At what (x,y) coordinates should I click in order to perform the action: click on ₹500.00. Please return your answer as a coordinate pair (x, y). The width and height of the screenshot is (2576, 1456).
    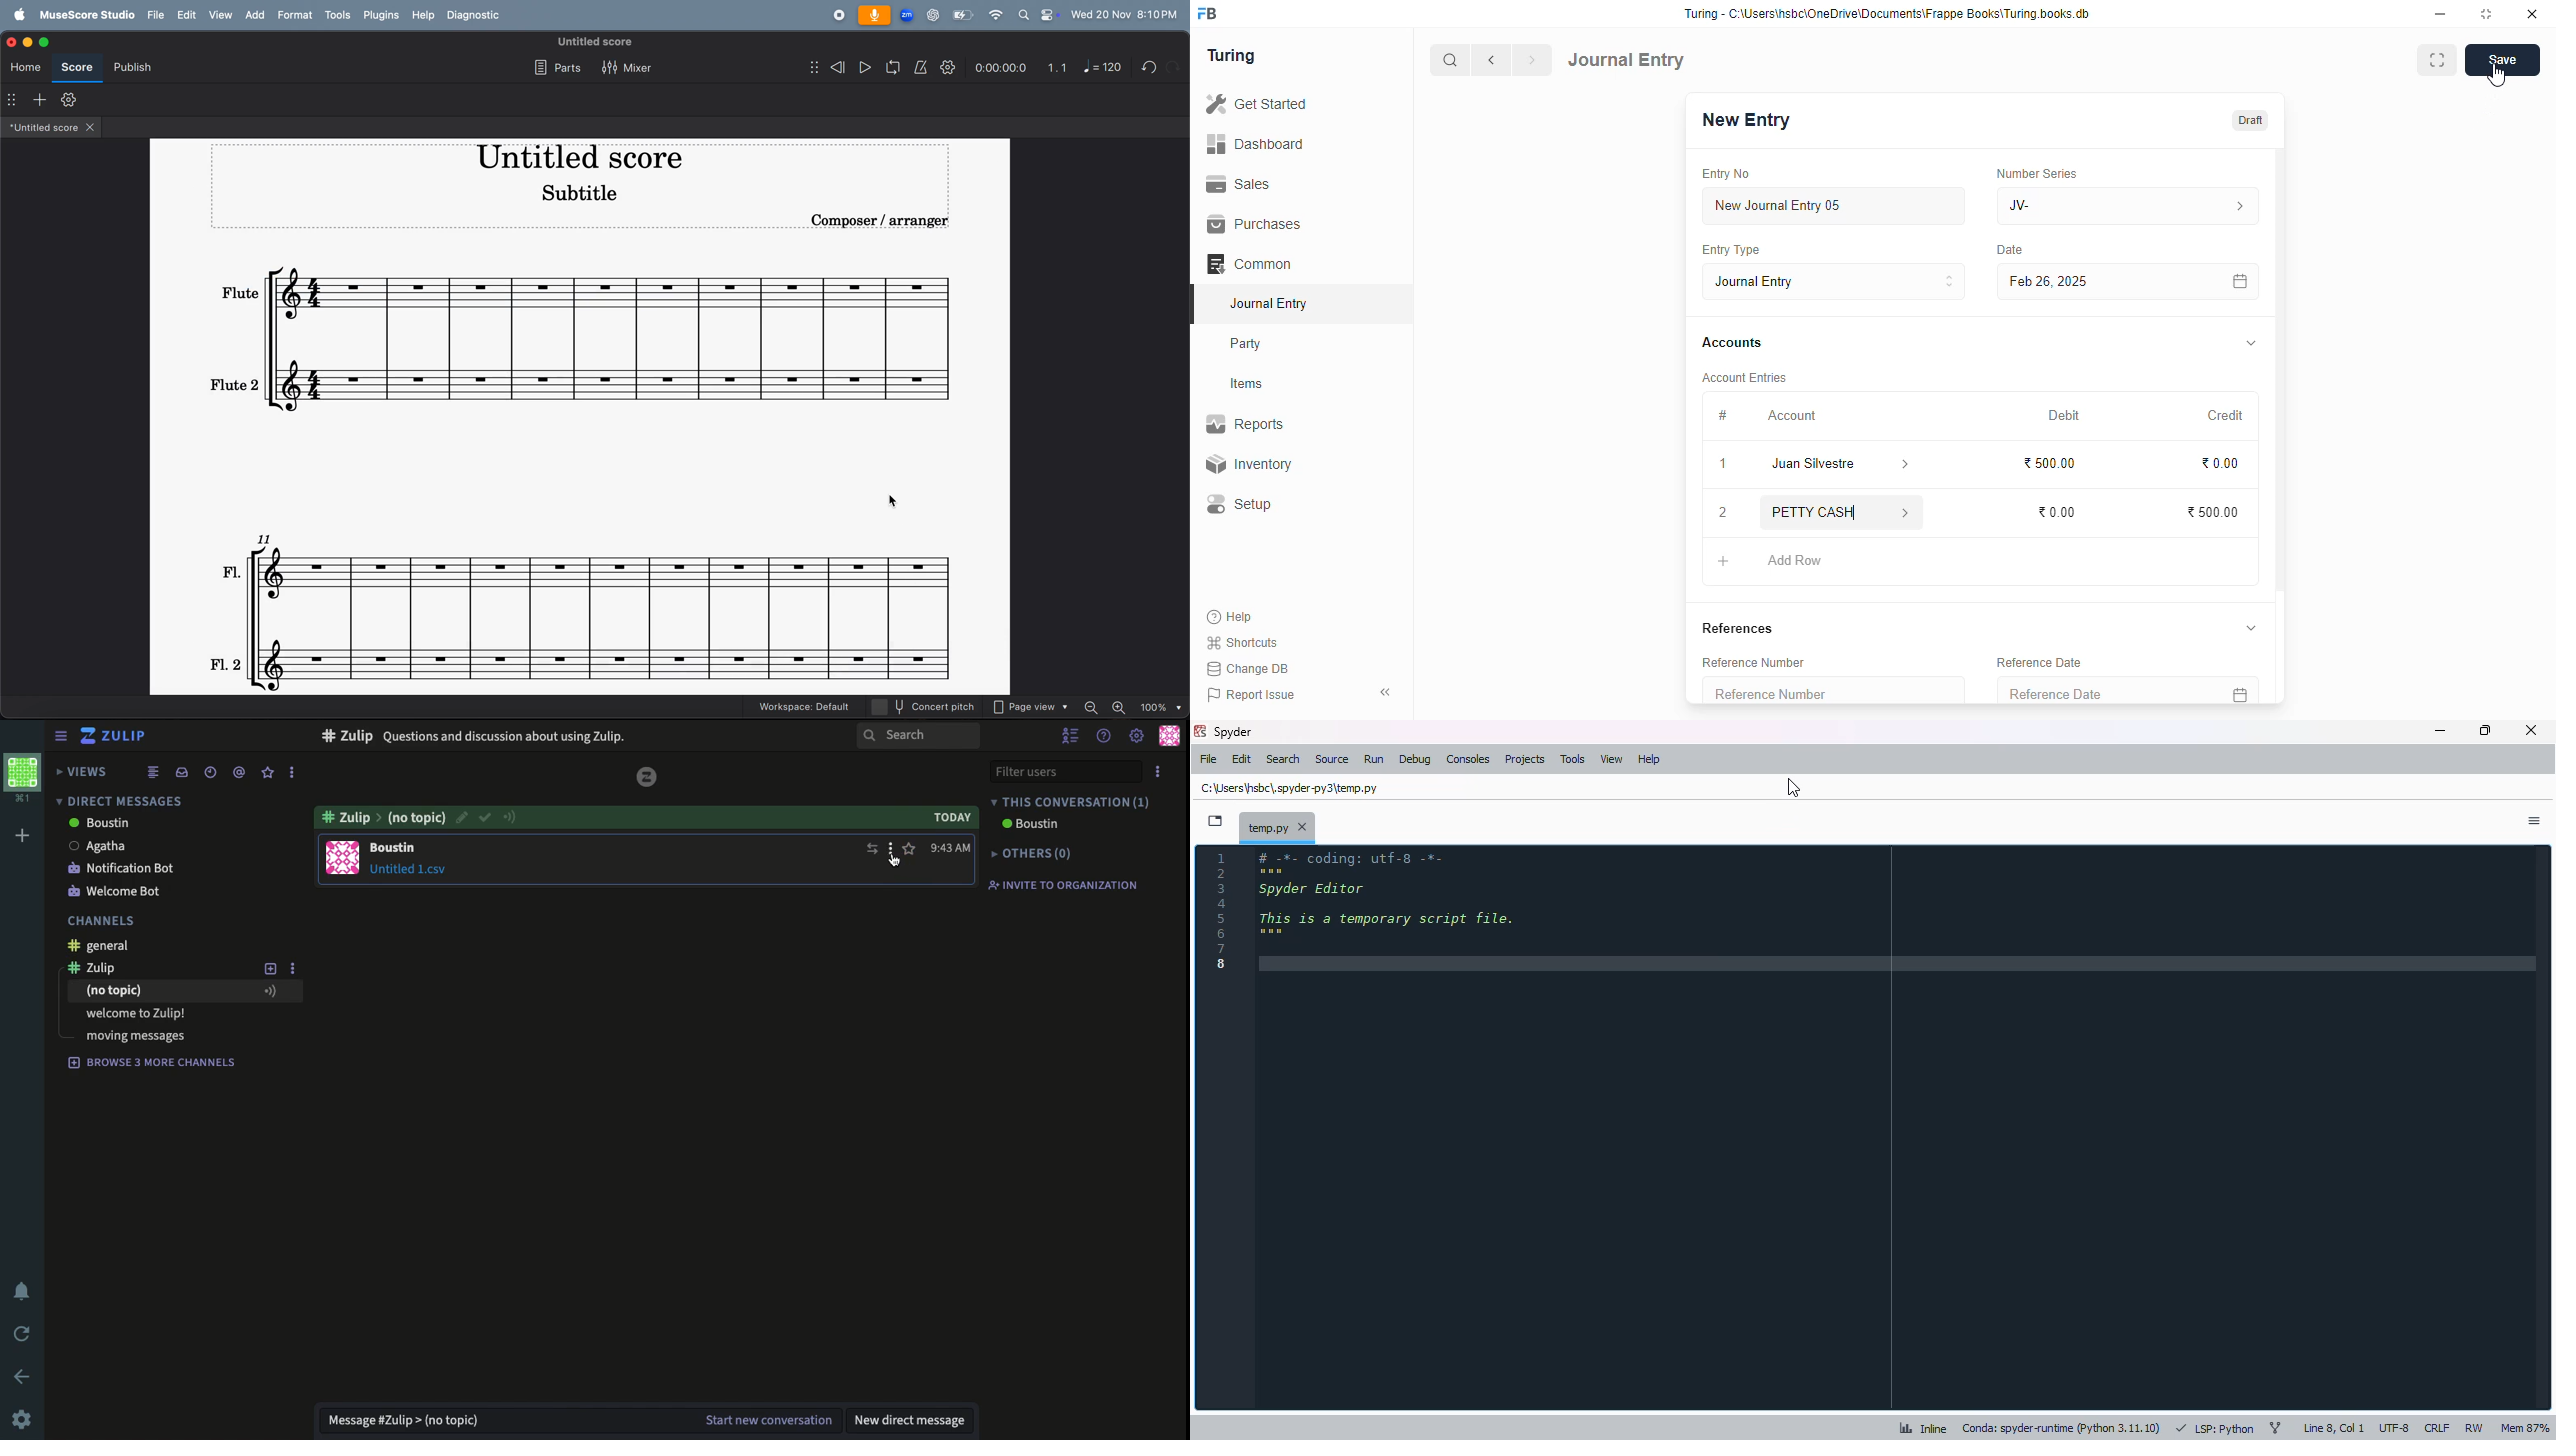
    Looking at the image, I should click on (2214, 511).